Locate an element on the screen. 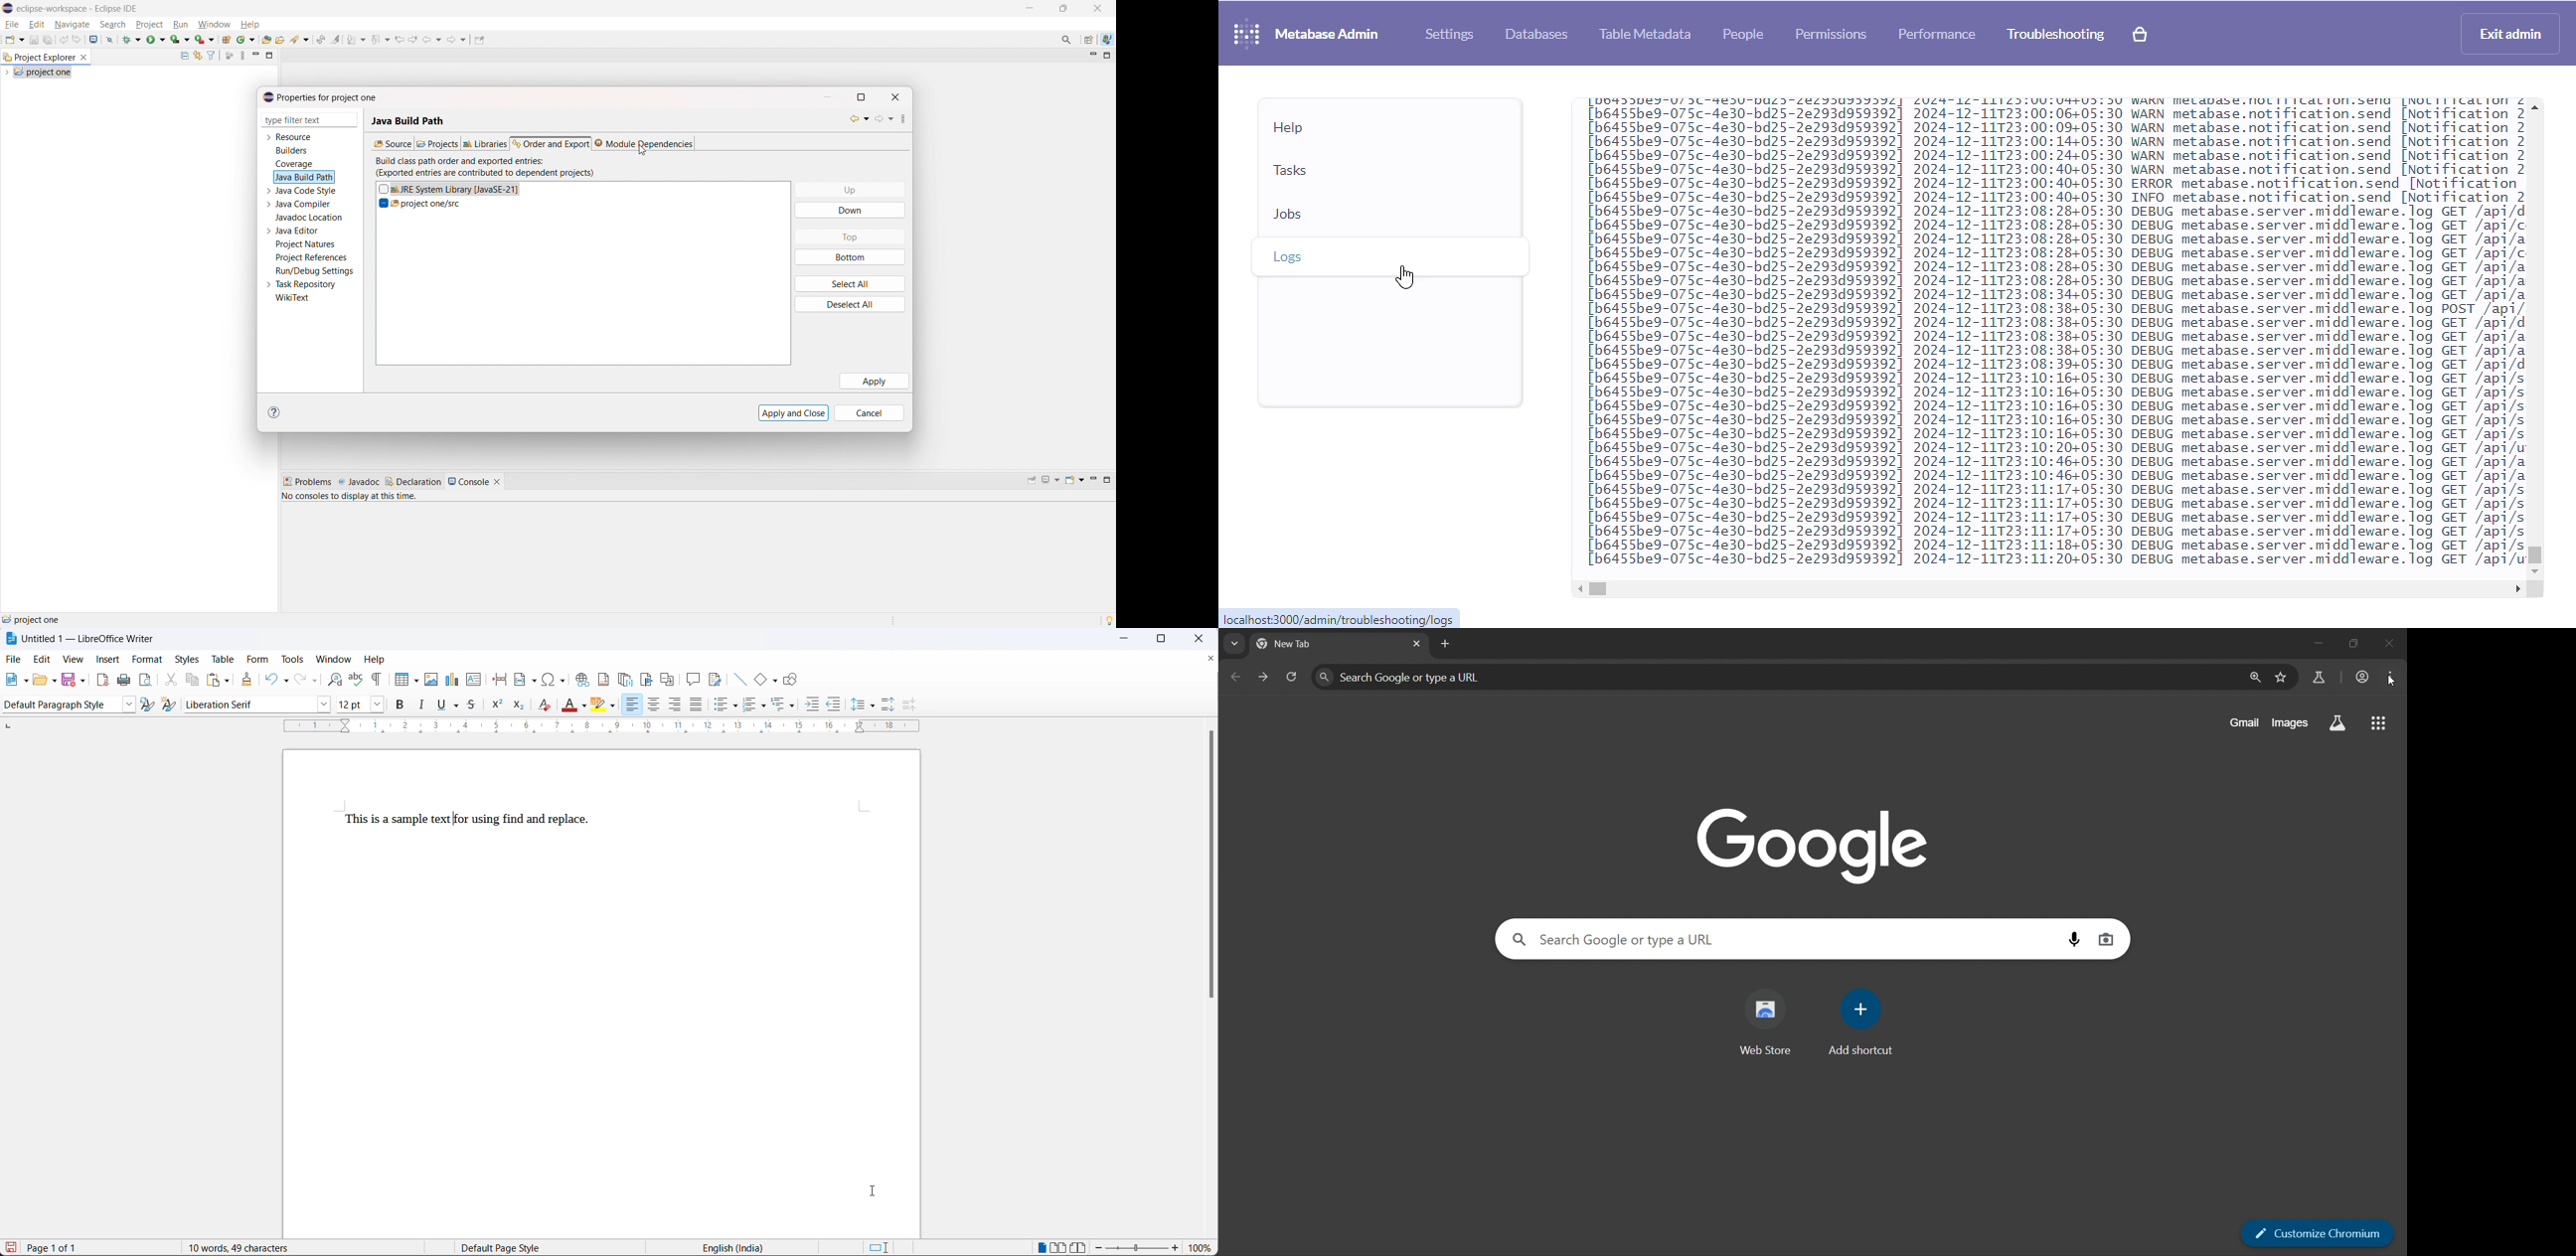 This screenshot has width=2576, height=1260. table is located at coordinates (221, 659).